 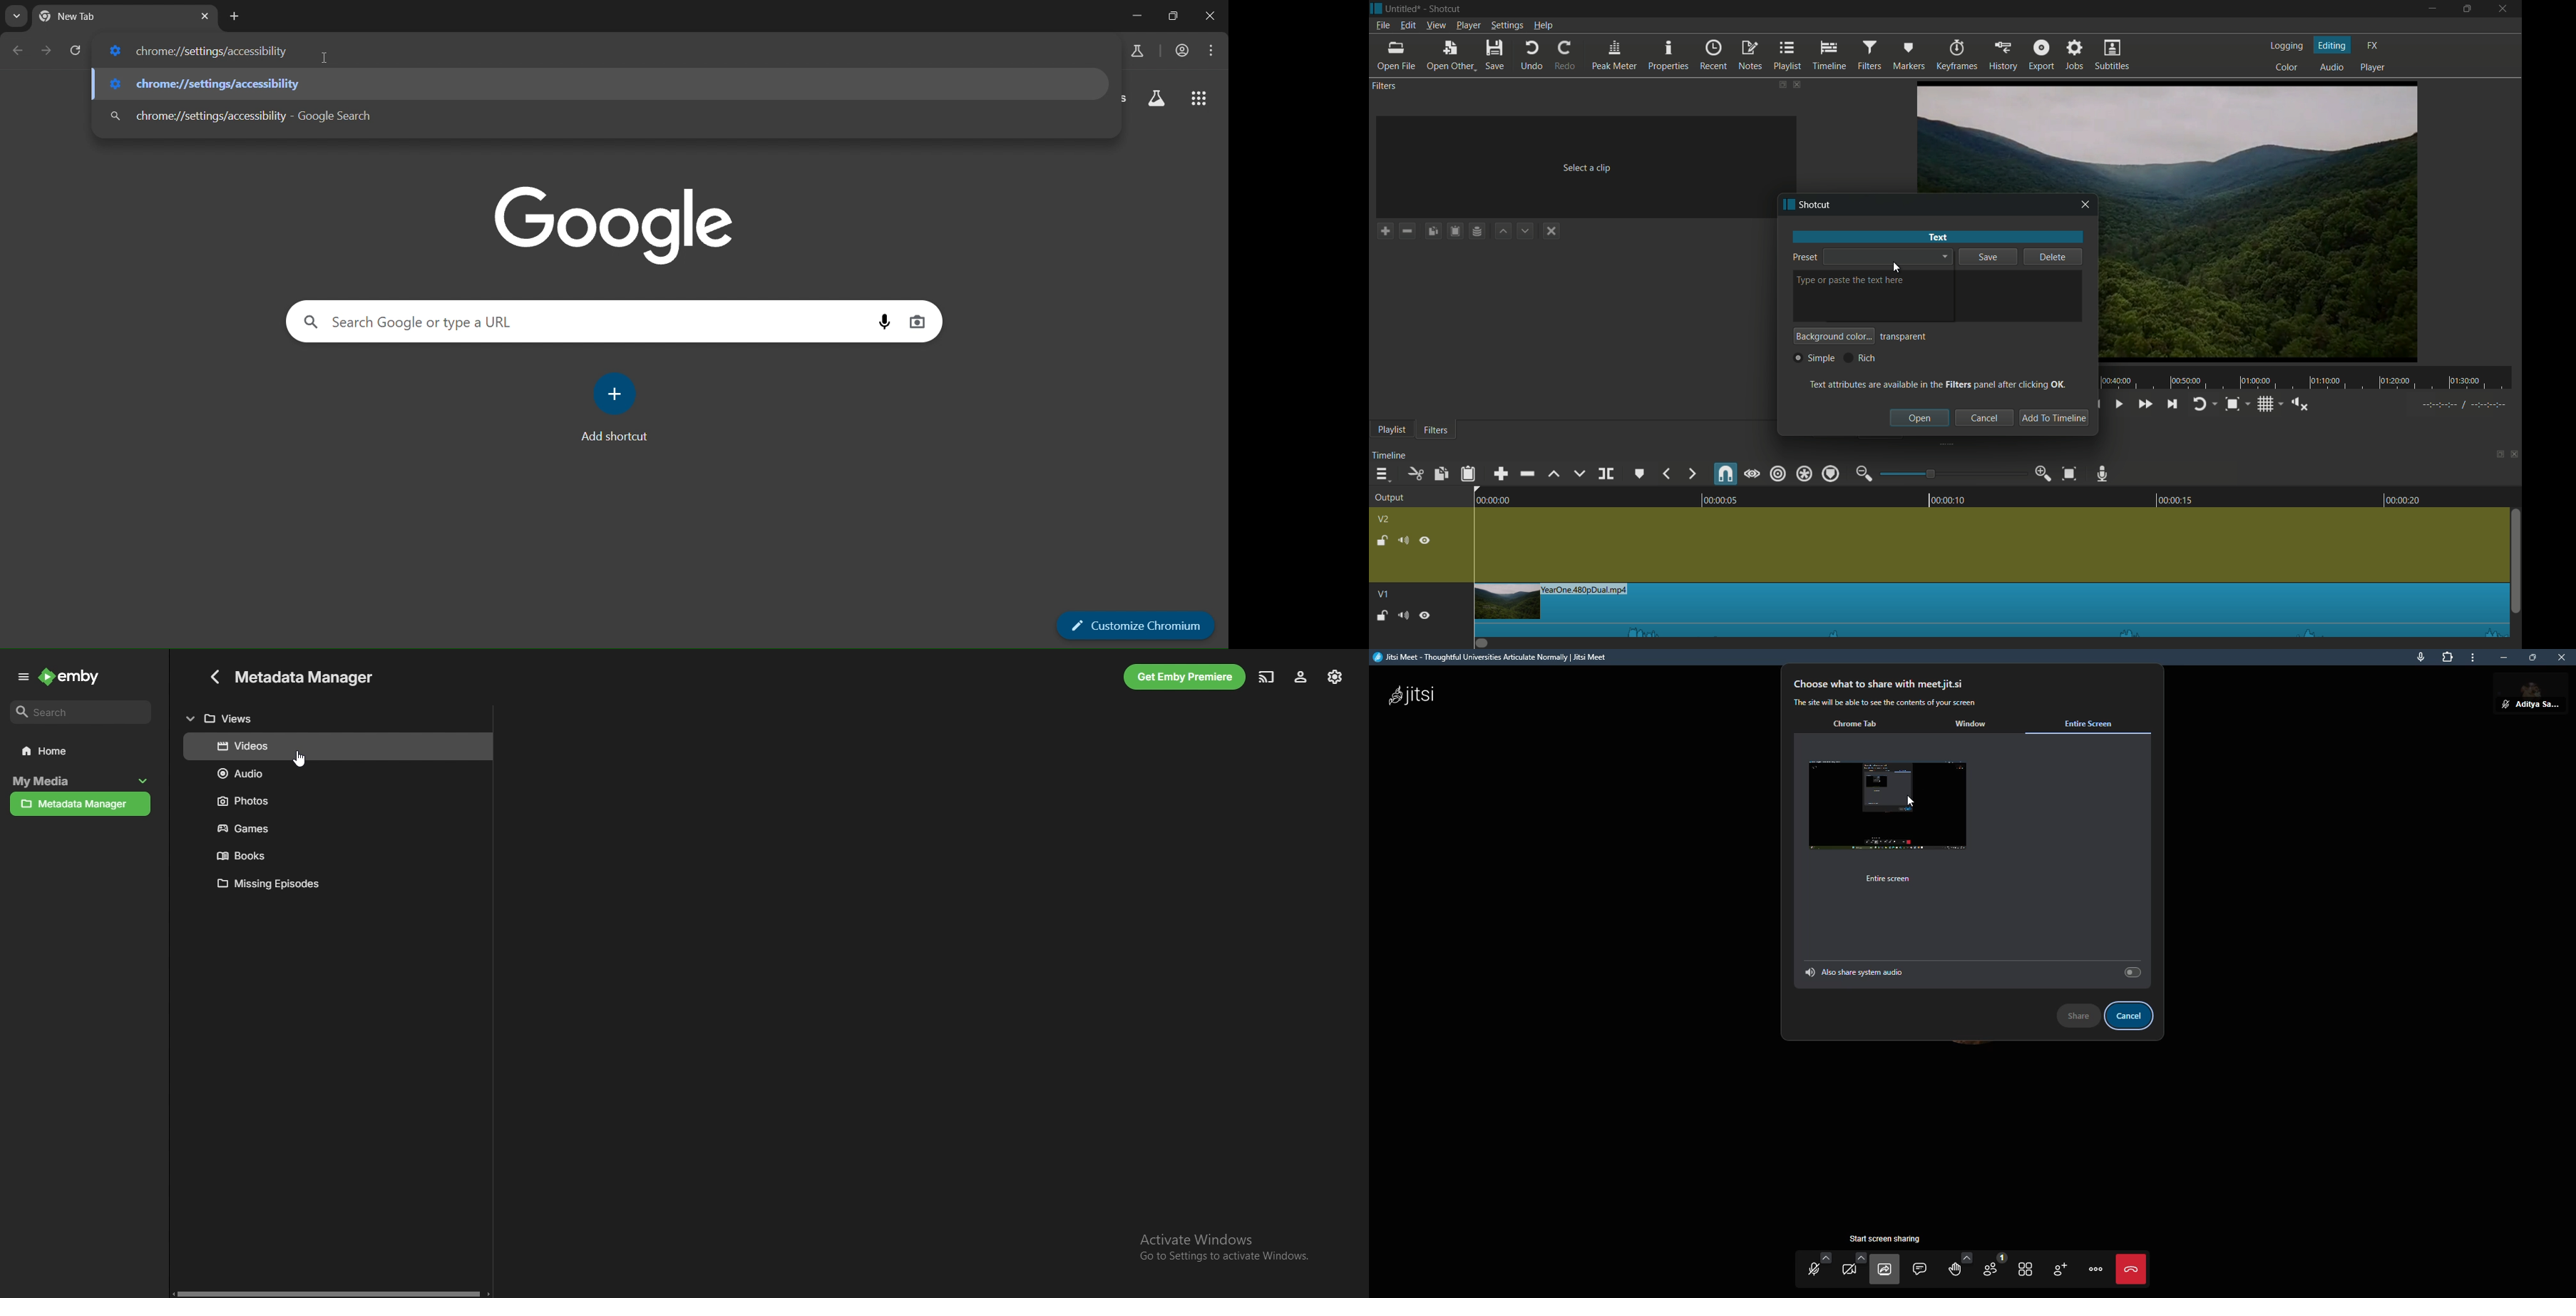 What do you see at coordinates (47, 52) in the screenshot?
I see `go forward one page` at bounding box center [47, 52].